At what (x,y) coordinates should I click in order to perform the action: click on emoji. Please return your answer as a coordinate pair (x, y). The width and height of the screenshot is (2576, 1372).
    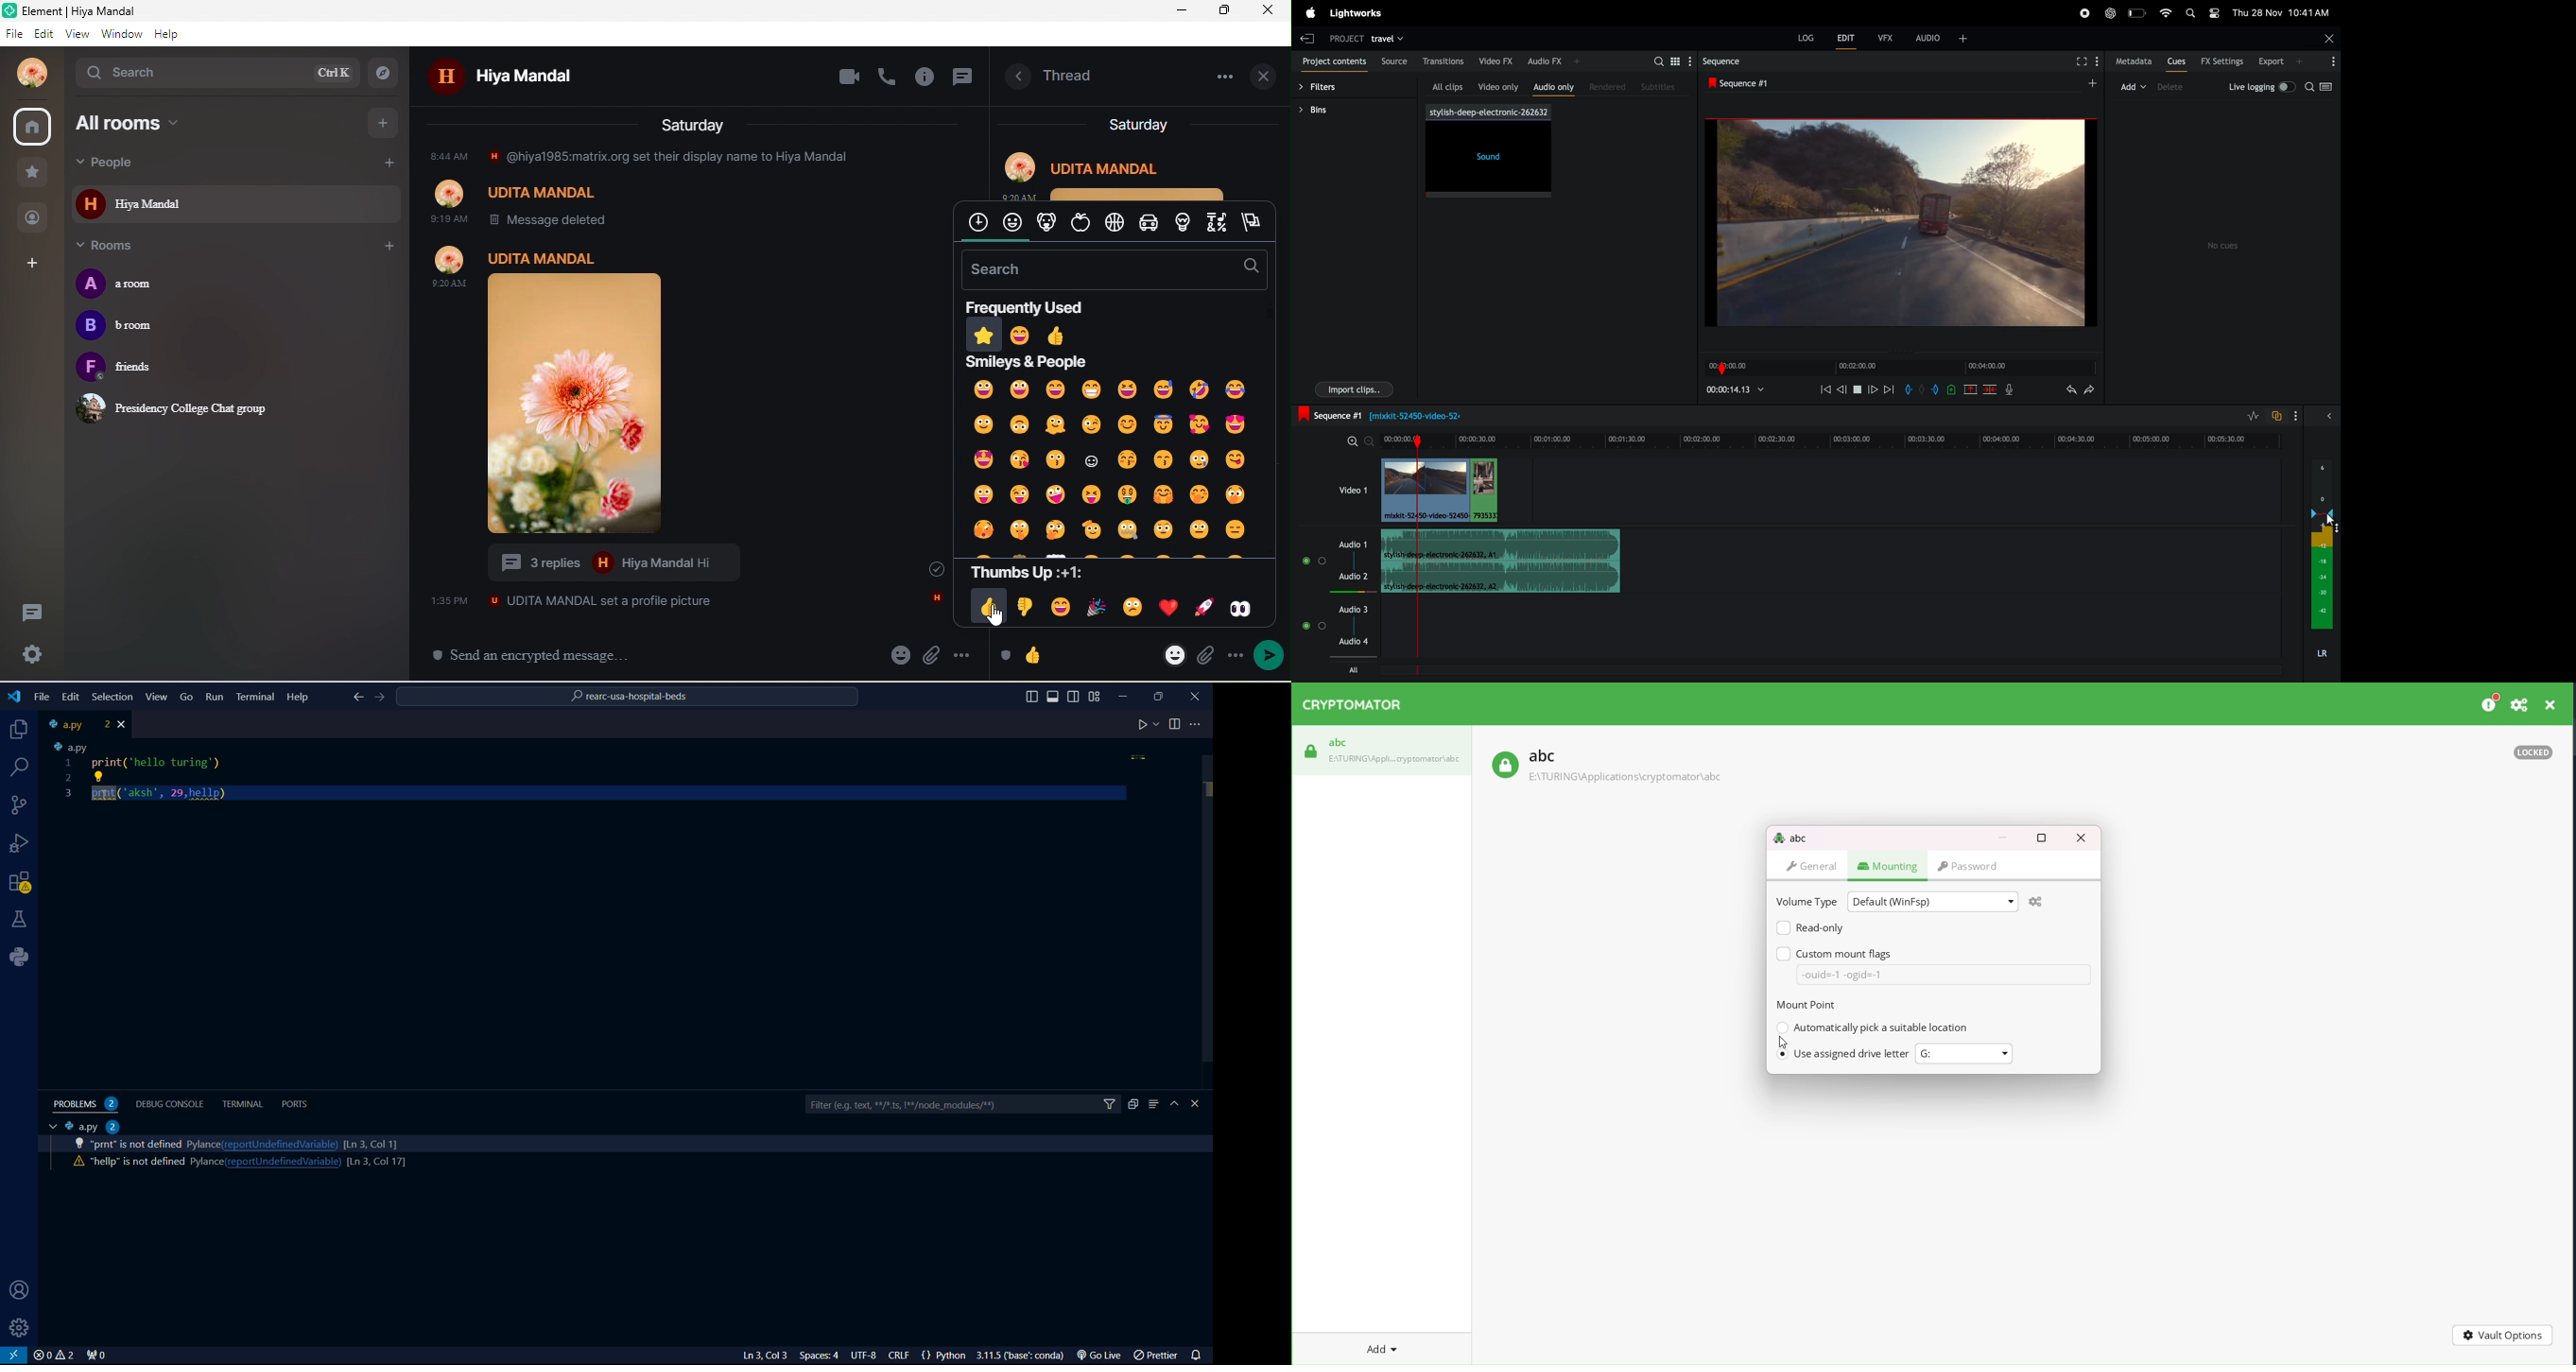
    Looking at the image, I should click on (1174, 654).